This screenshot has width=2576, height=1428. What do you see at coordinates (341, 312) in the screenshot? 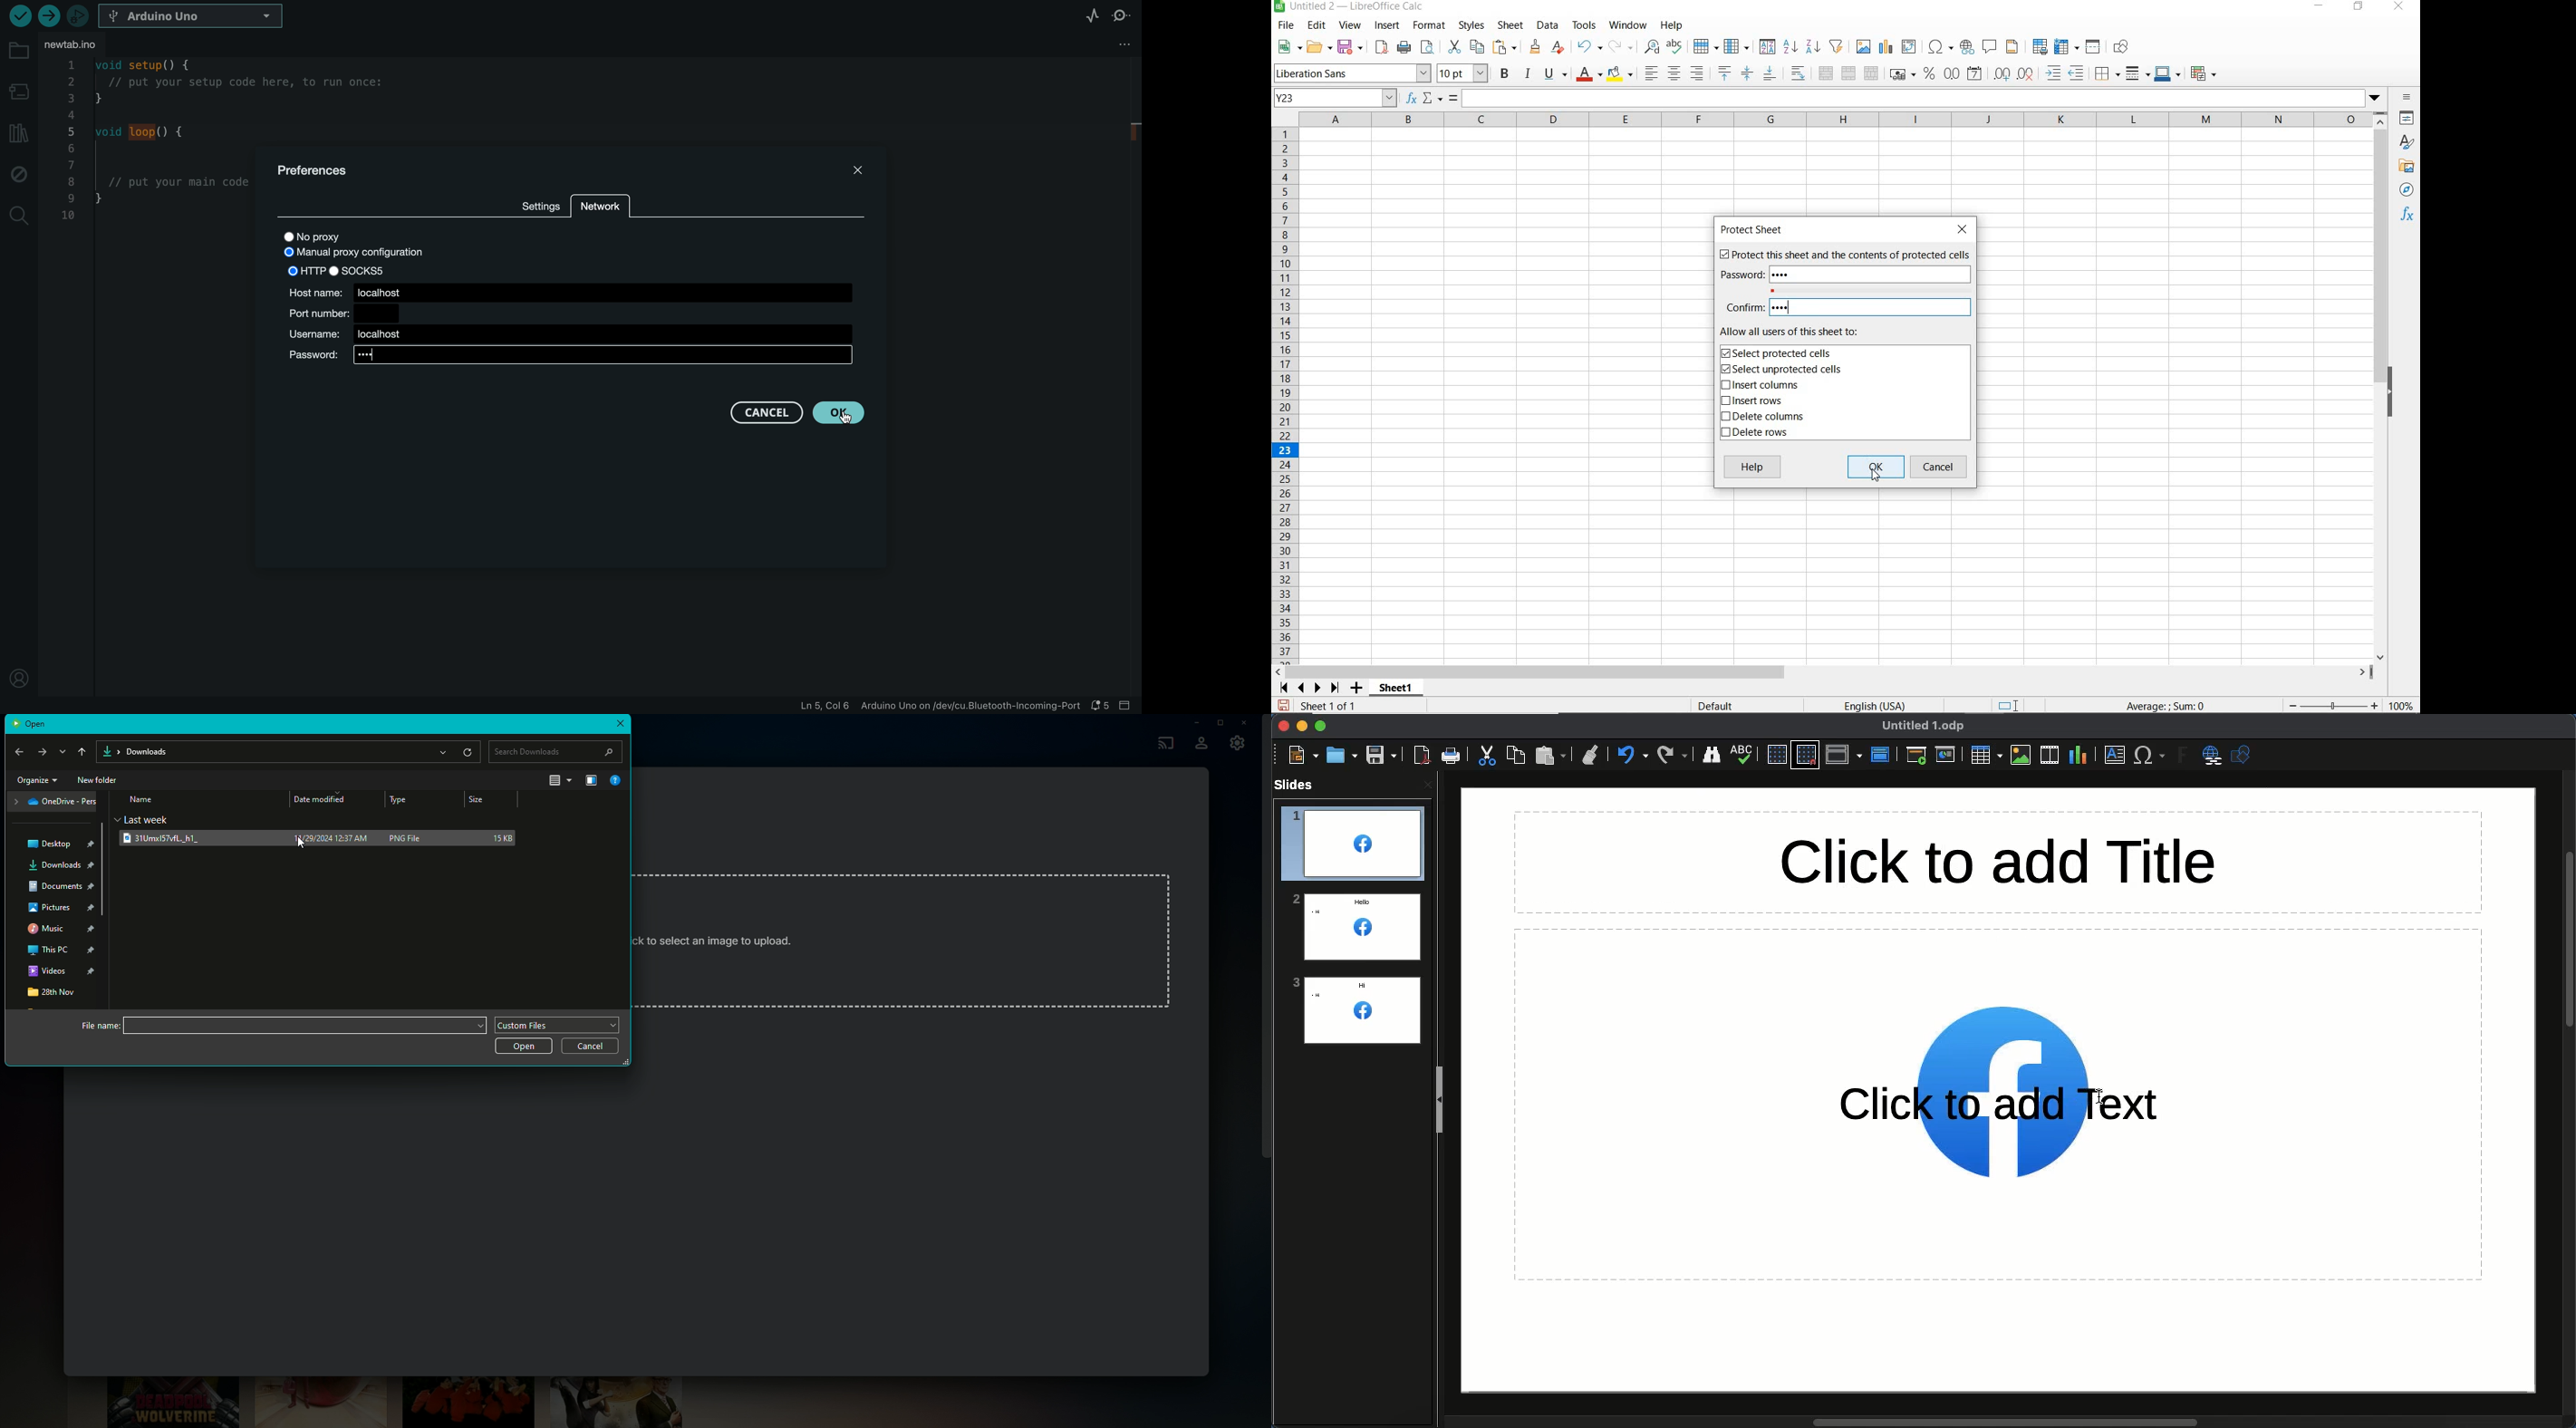
I see `port number` at bounding box center [341, 312].